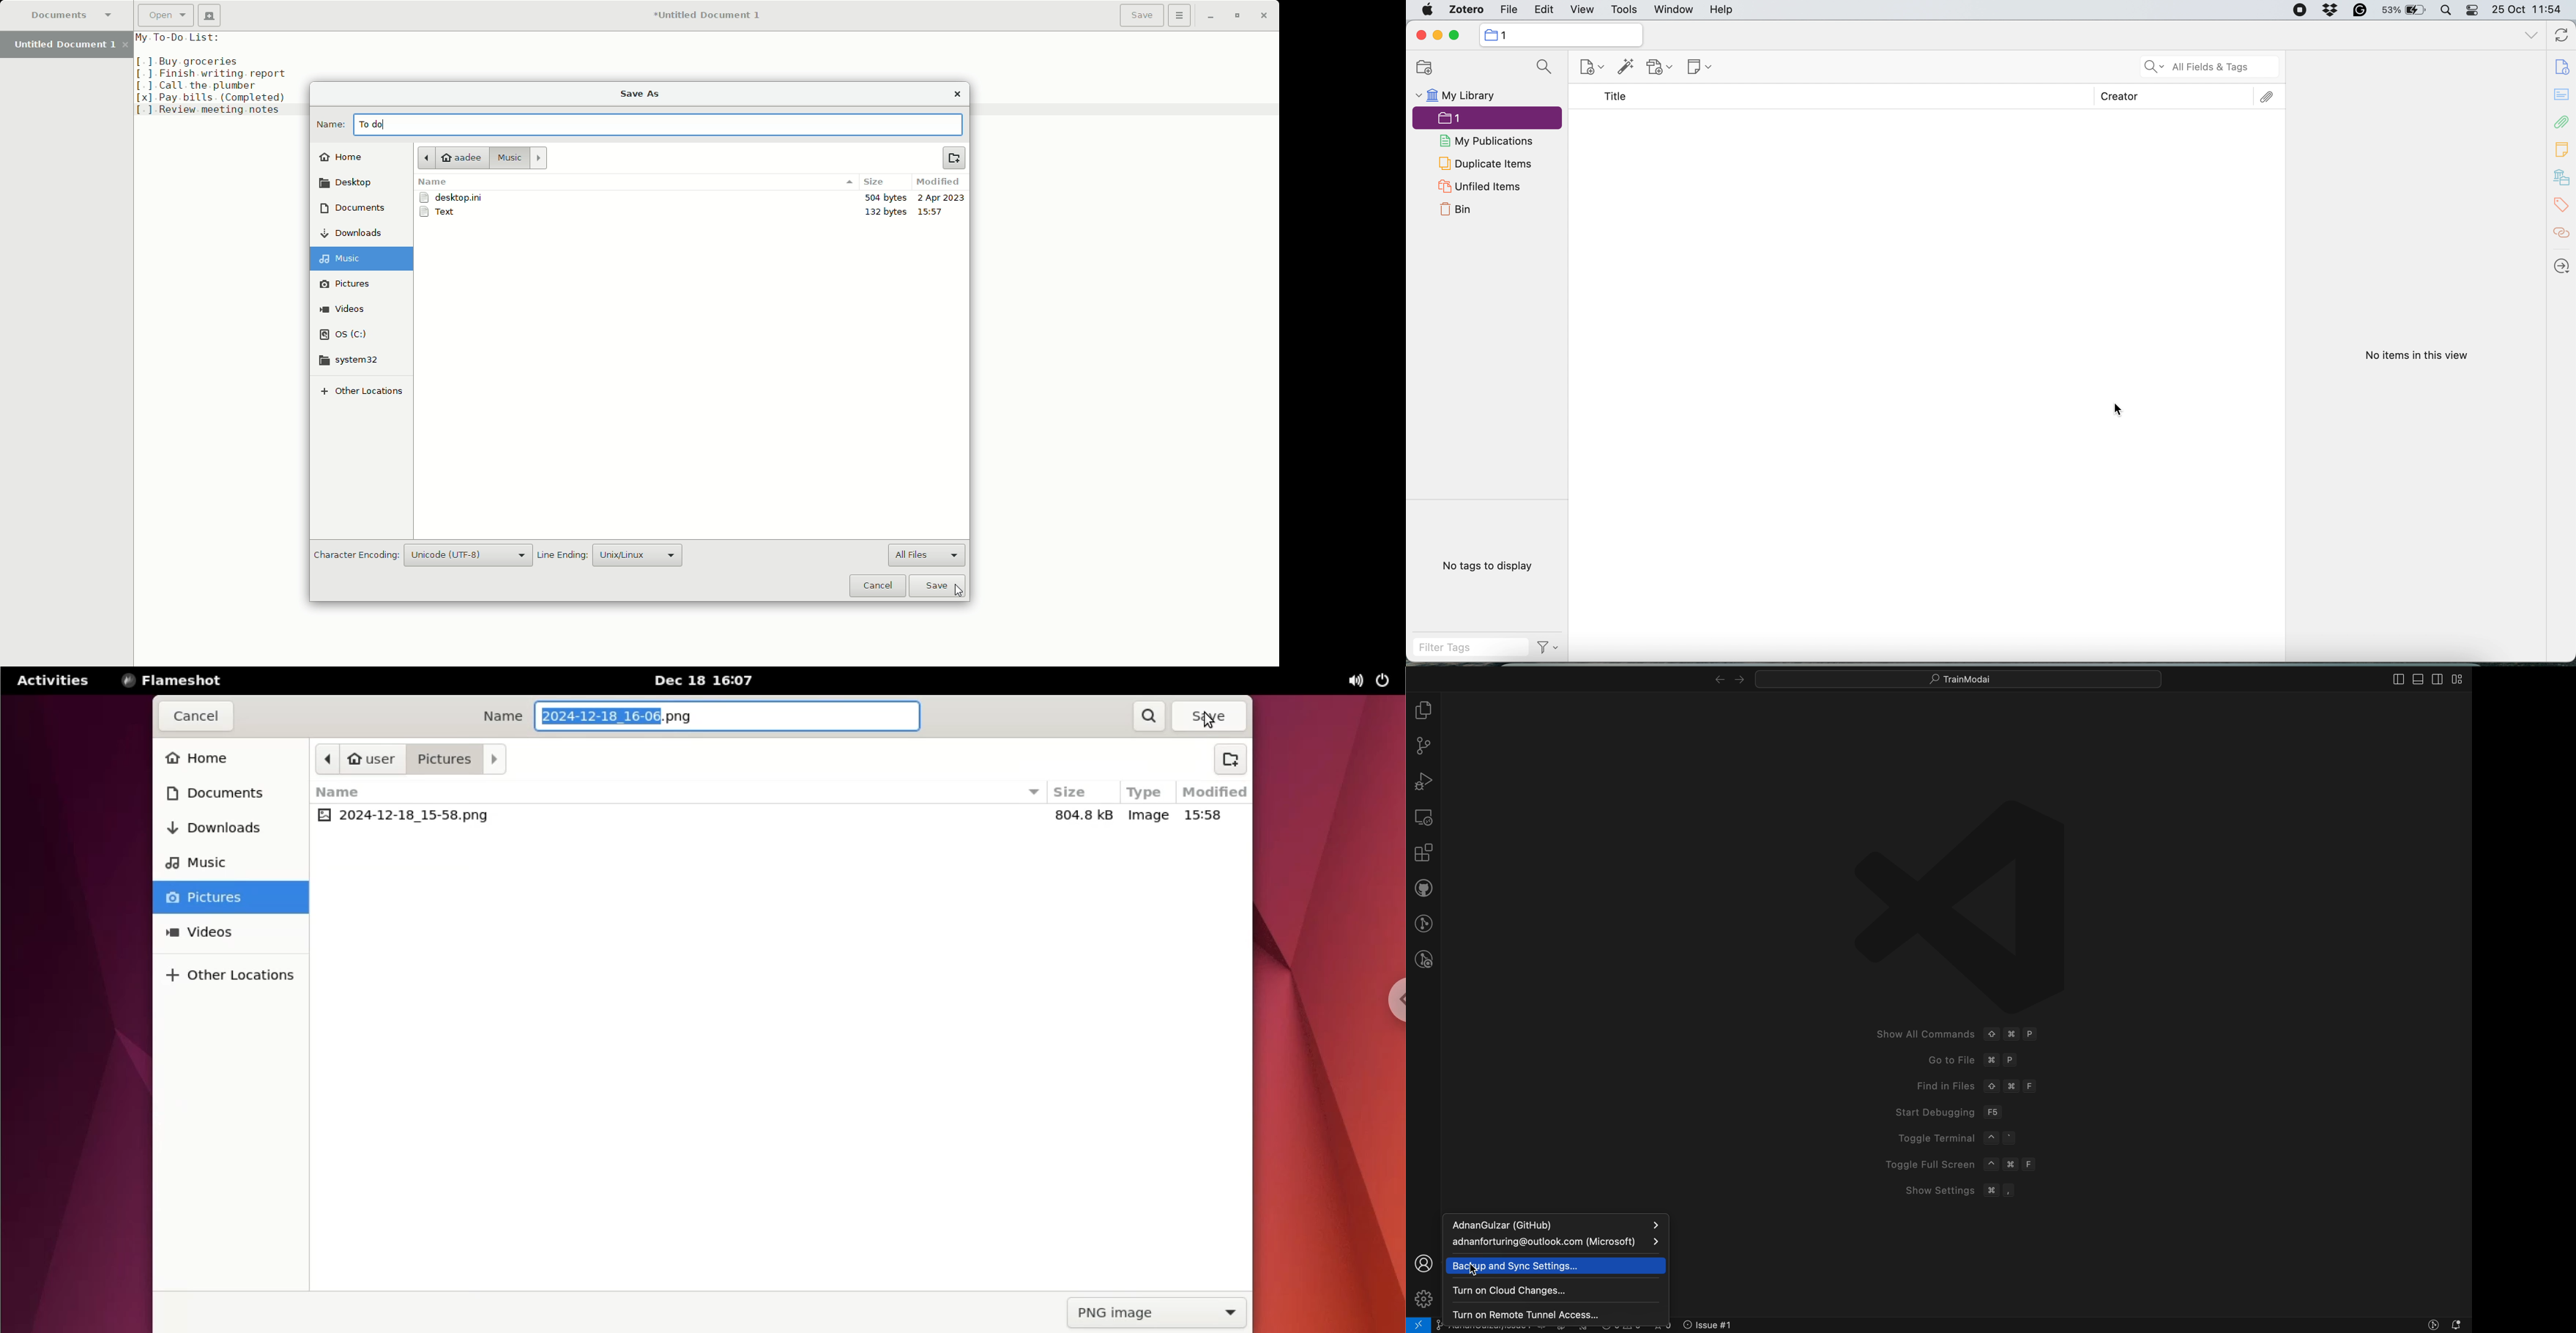 The image size is (2576, 1344). I want to click on search, so click(2210, 66).